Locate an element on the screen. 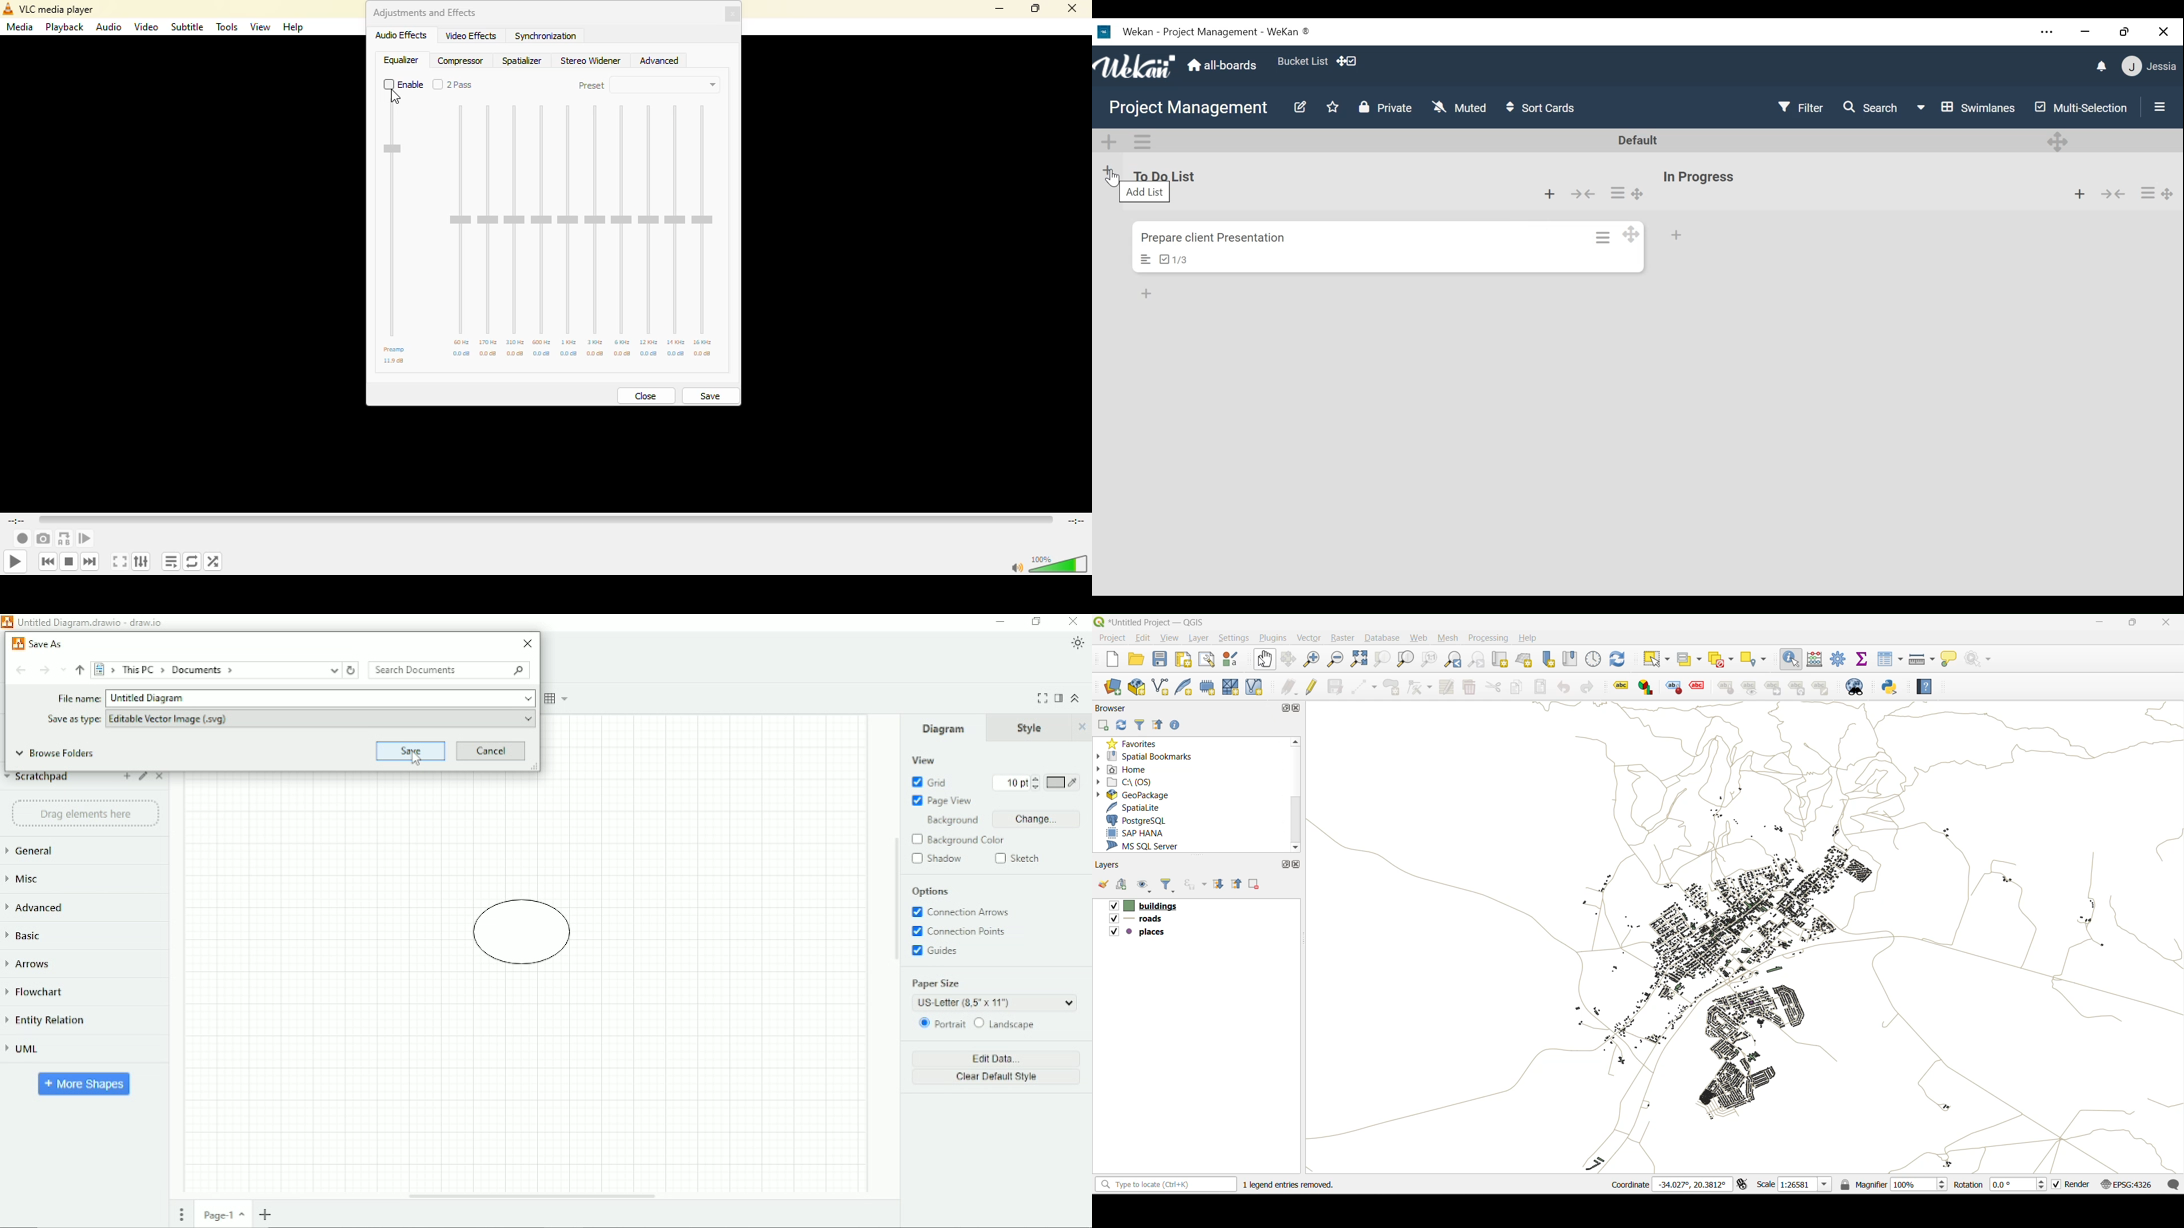 The width and height of the screenshot is (2184, 1232). processing is located at coordinates (1488, 638).